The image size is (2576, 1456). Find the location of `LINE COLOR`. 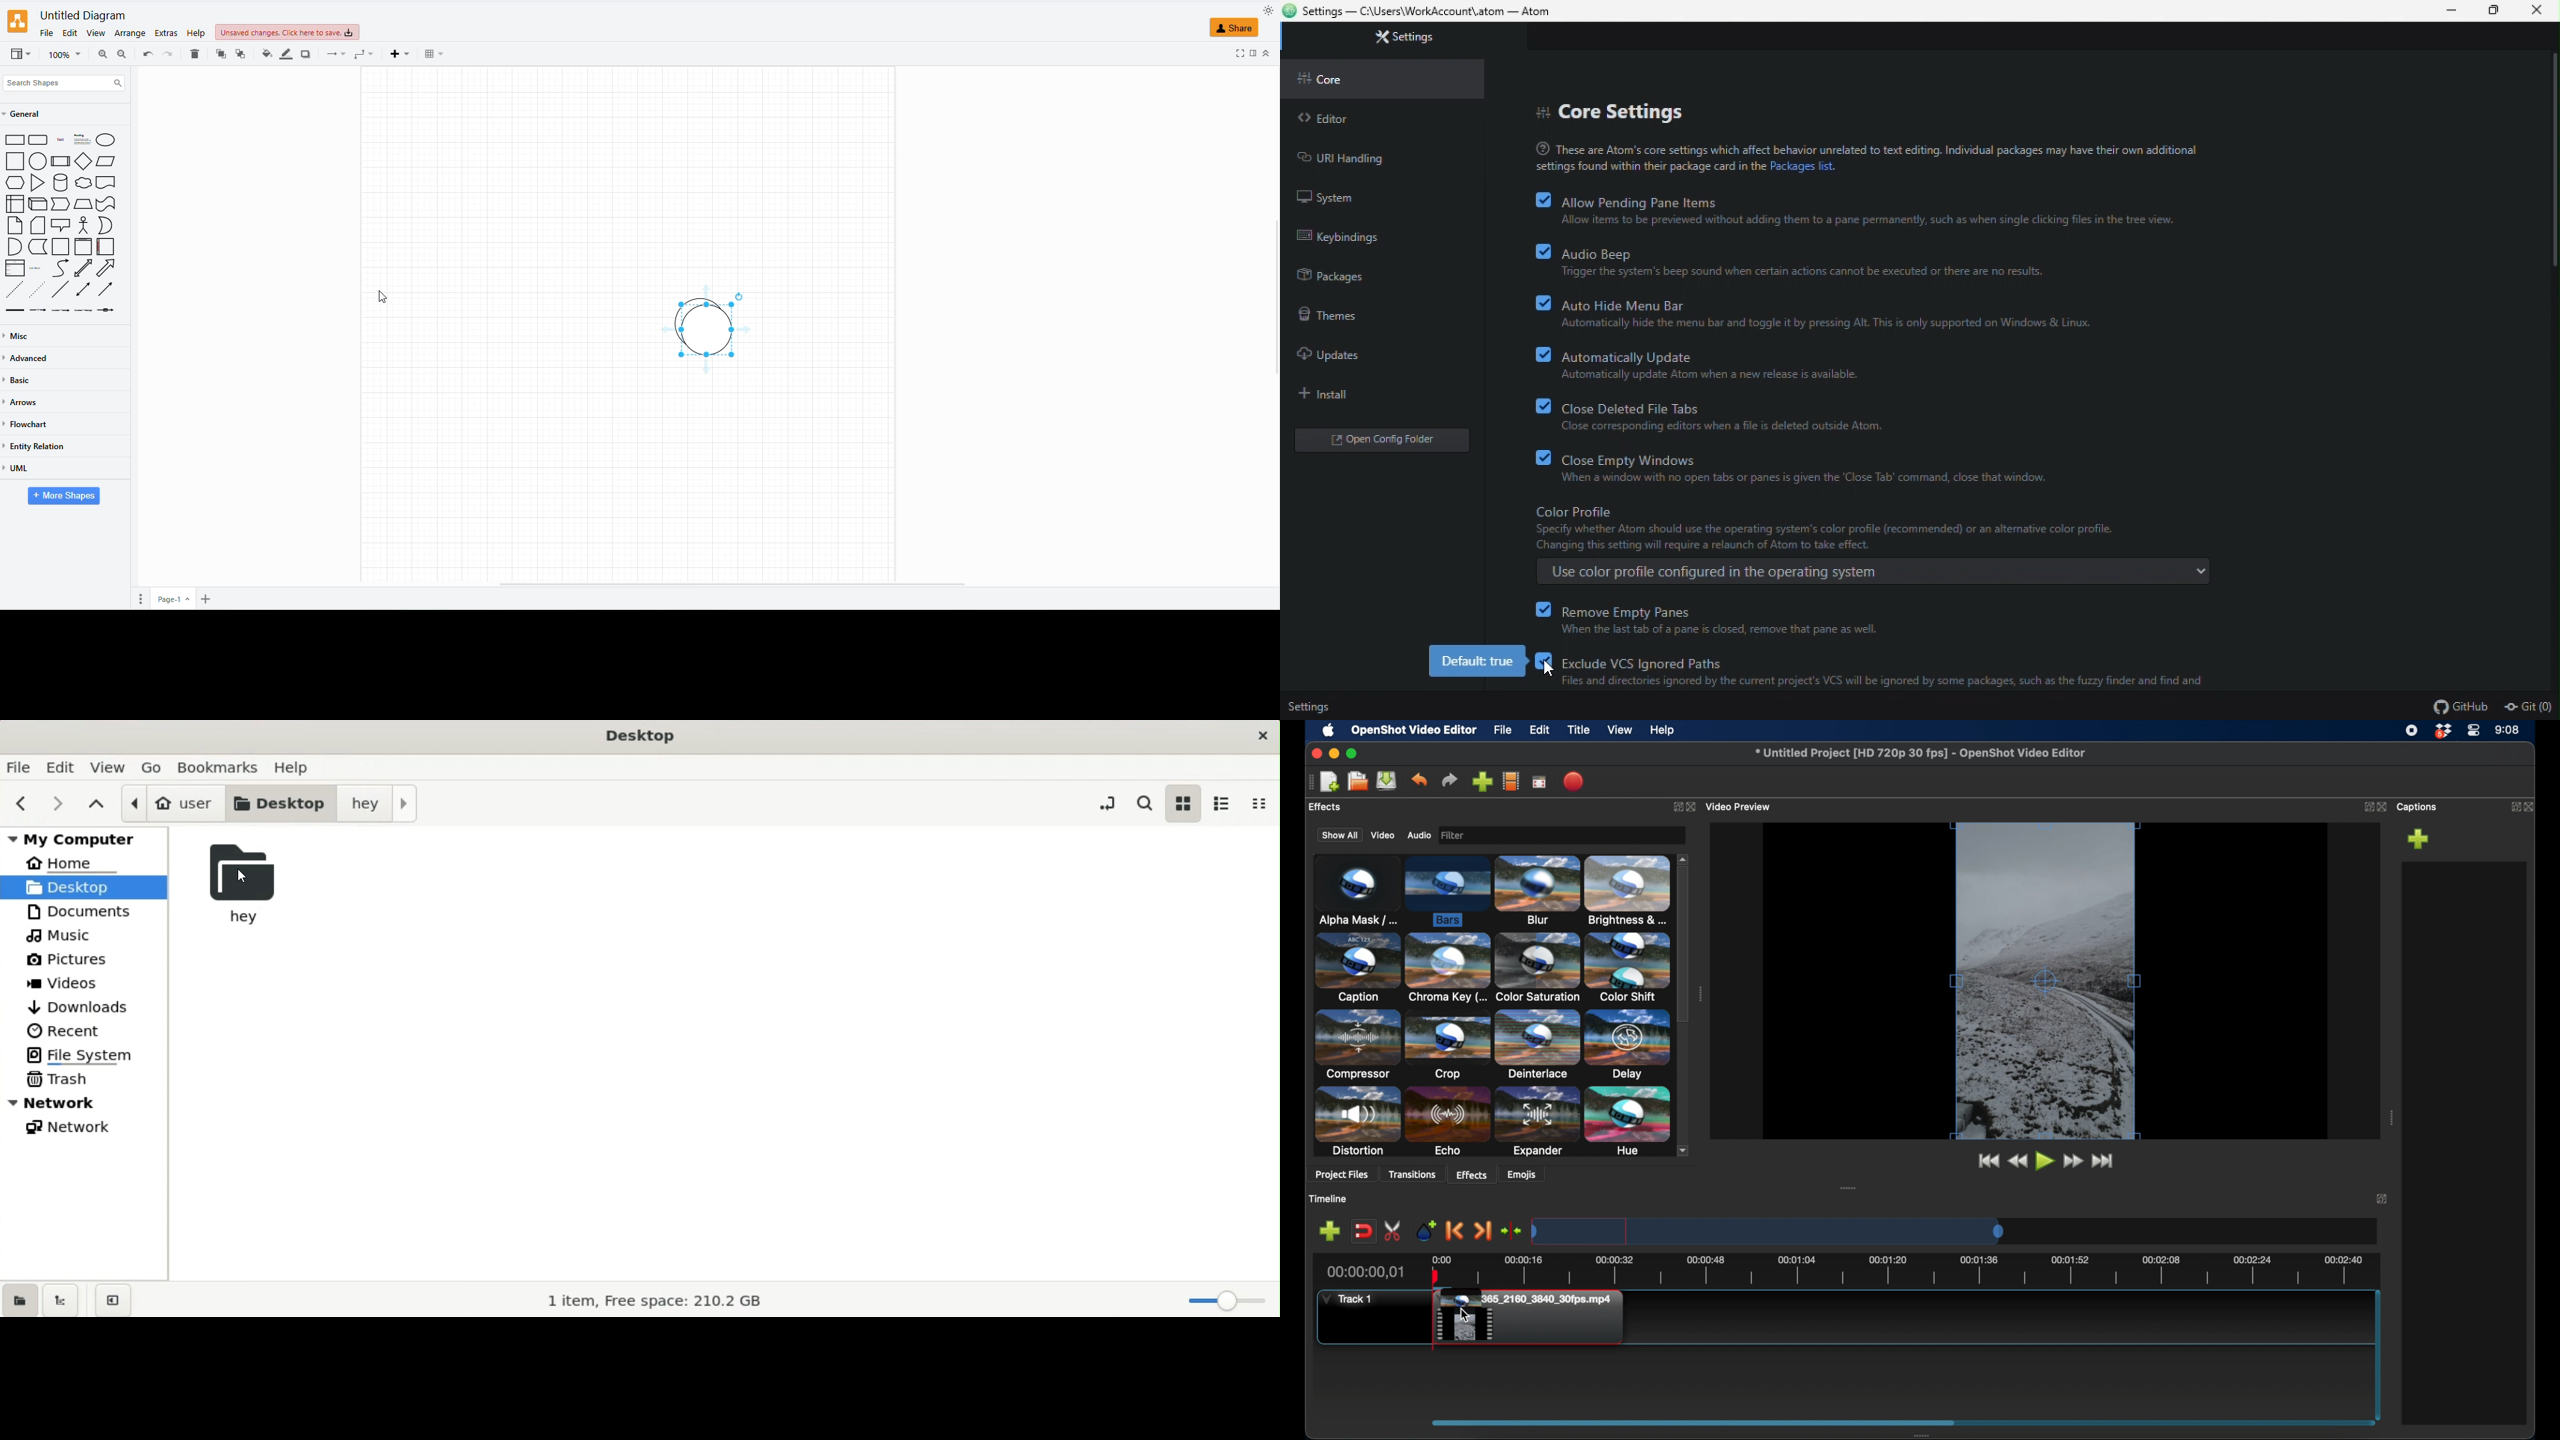

LINE COLOR is located at coordinates (285, 54).